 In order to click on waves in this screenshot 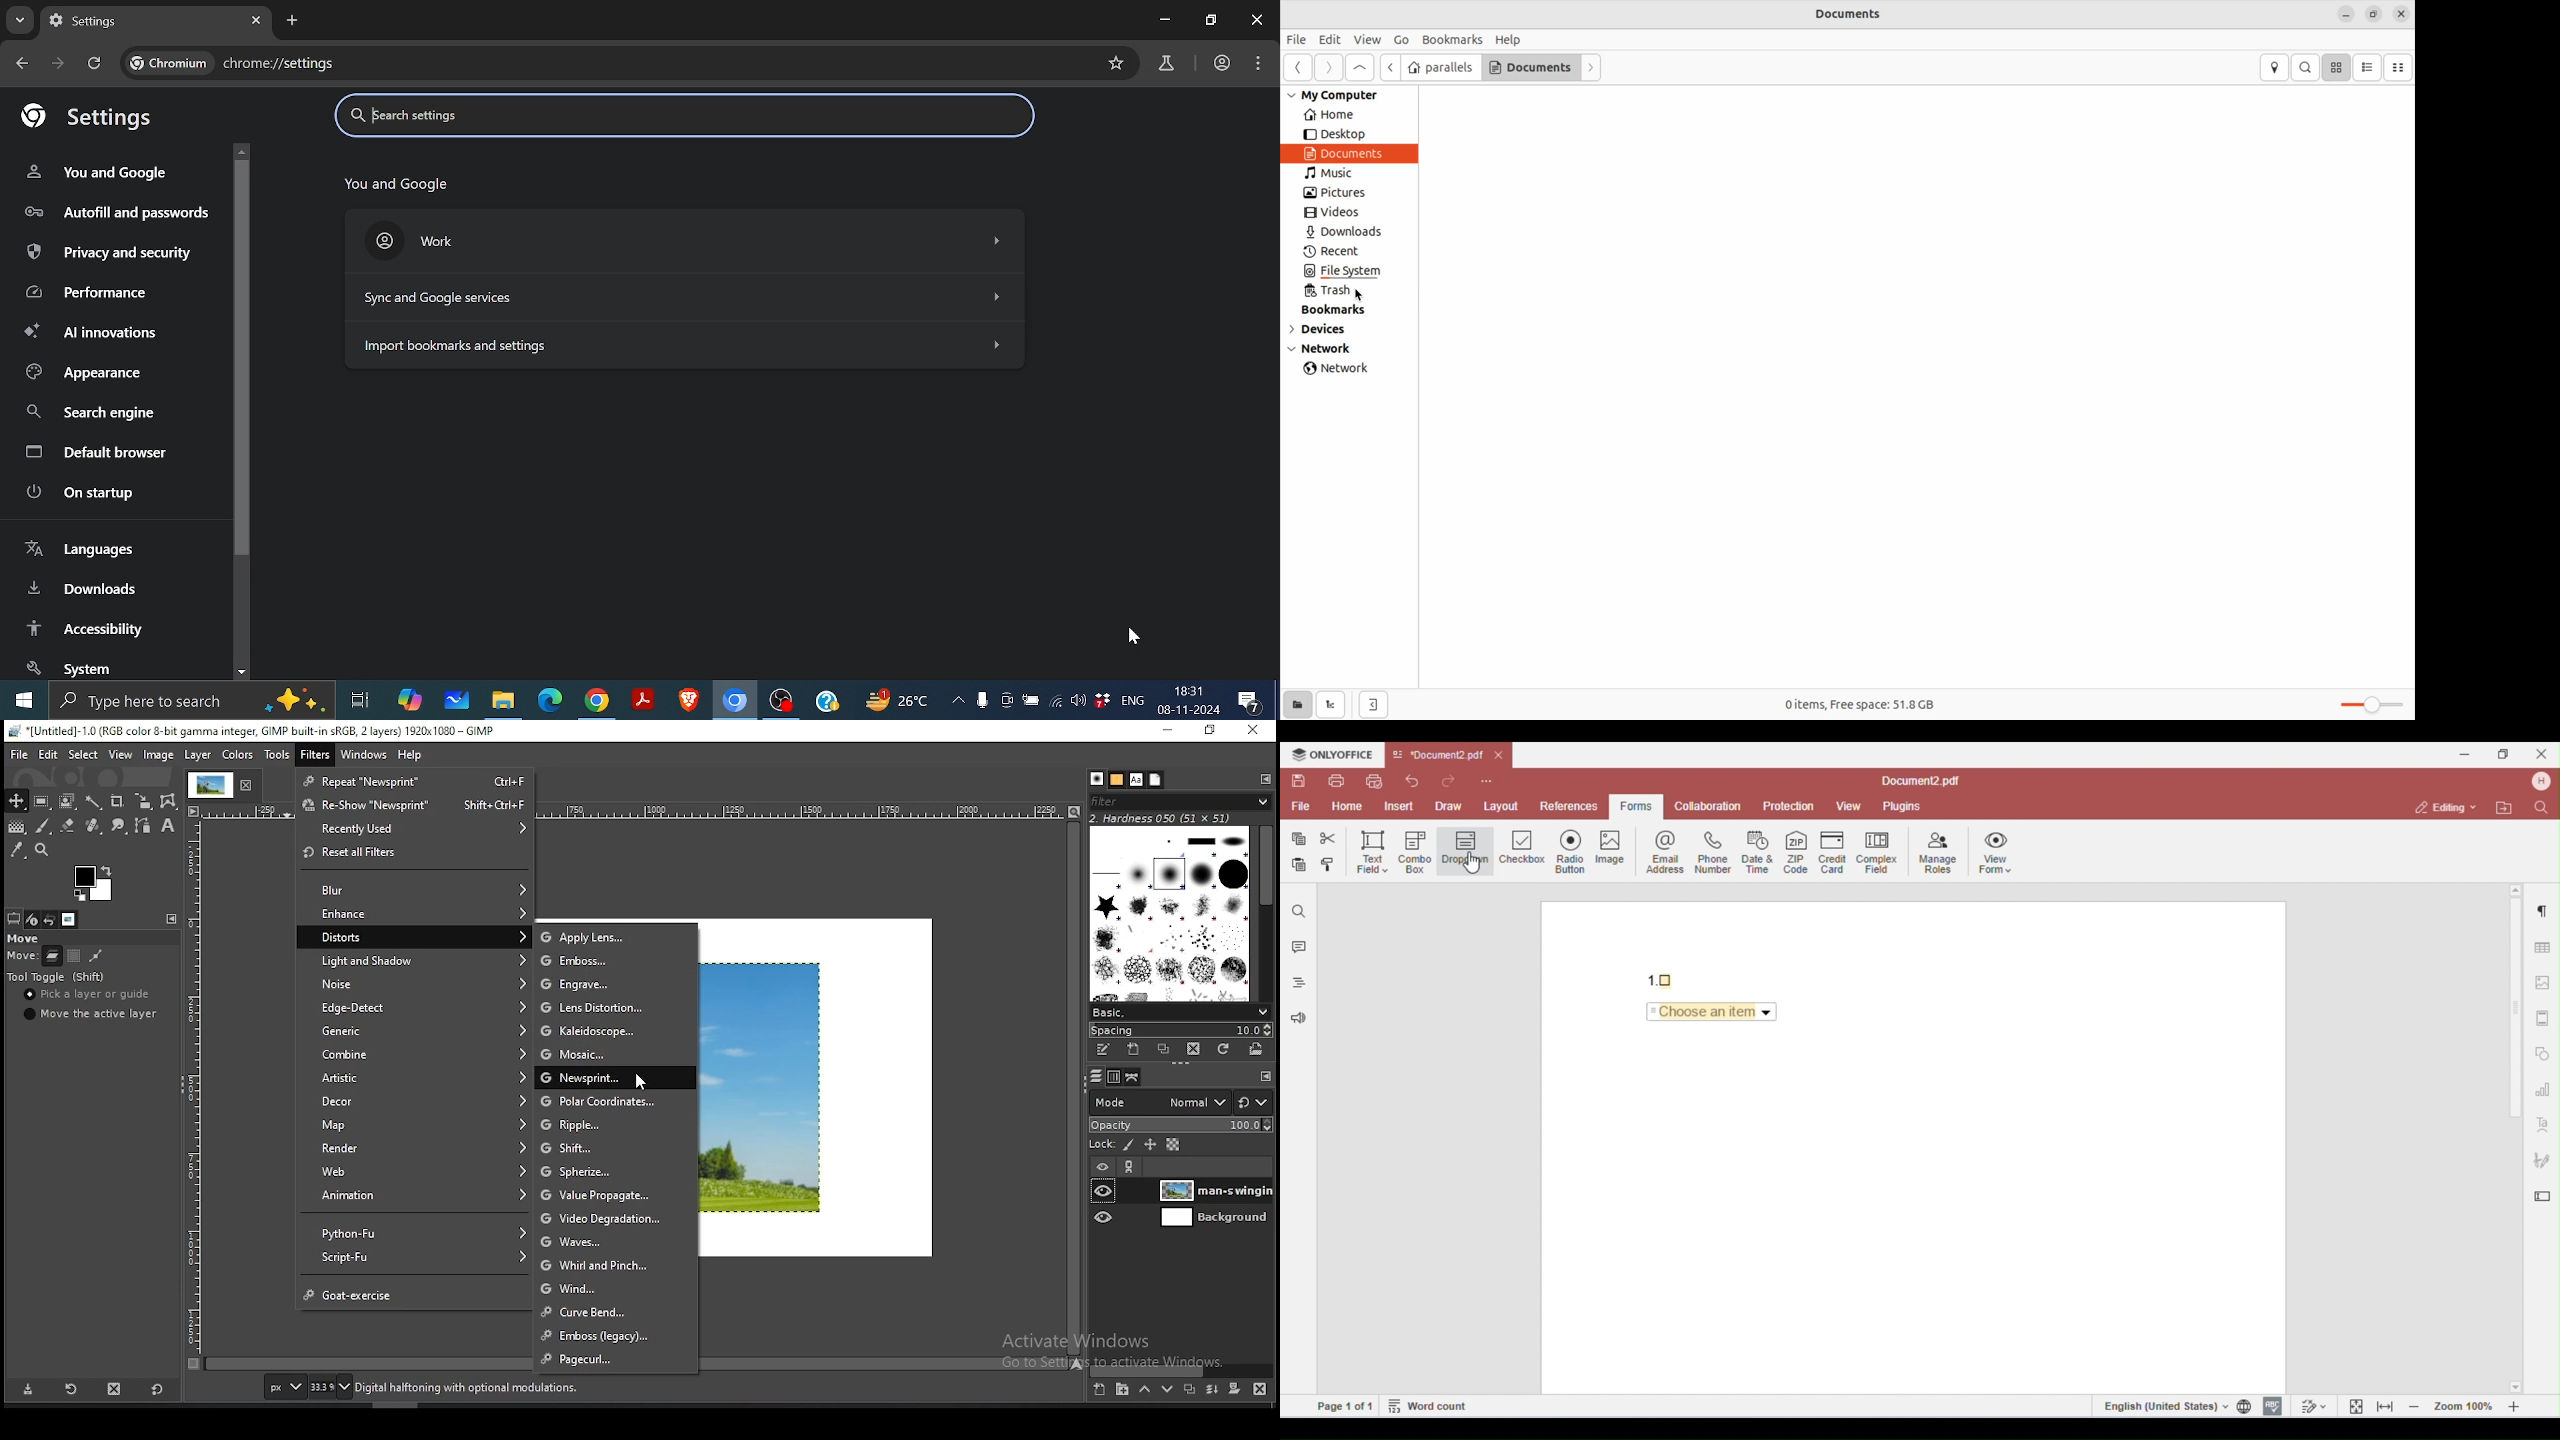, I will do `click(614, 1245)`.